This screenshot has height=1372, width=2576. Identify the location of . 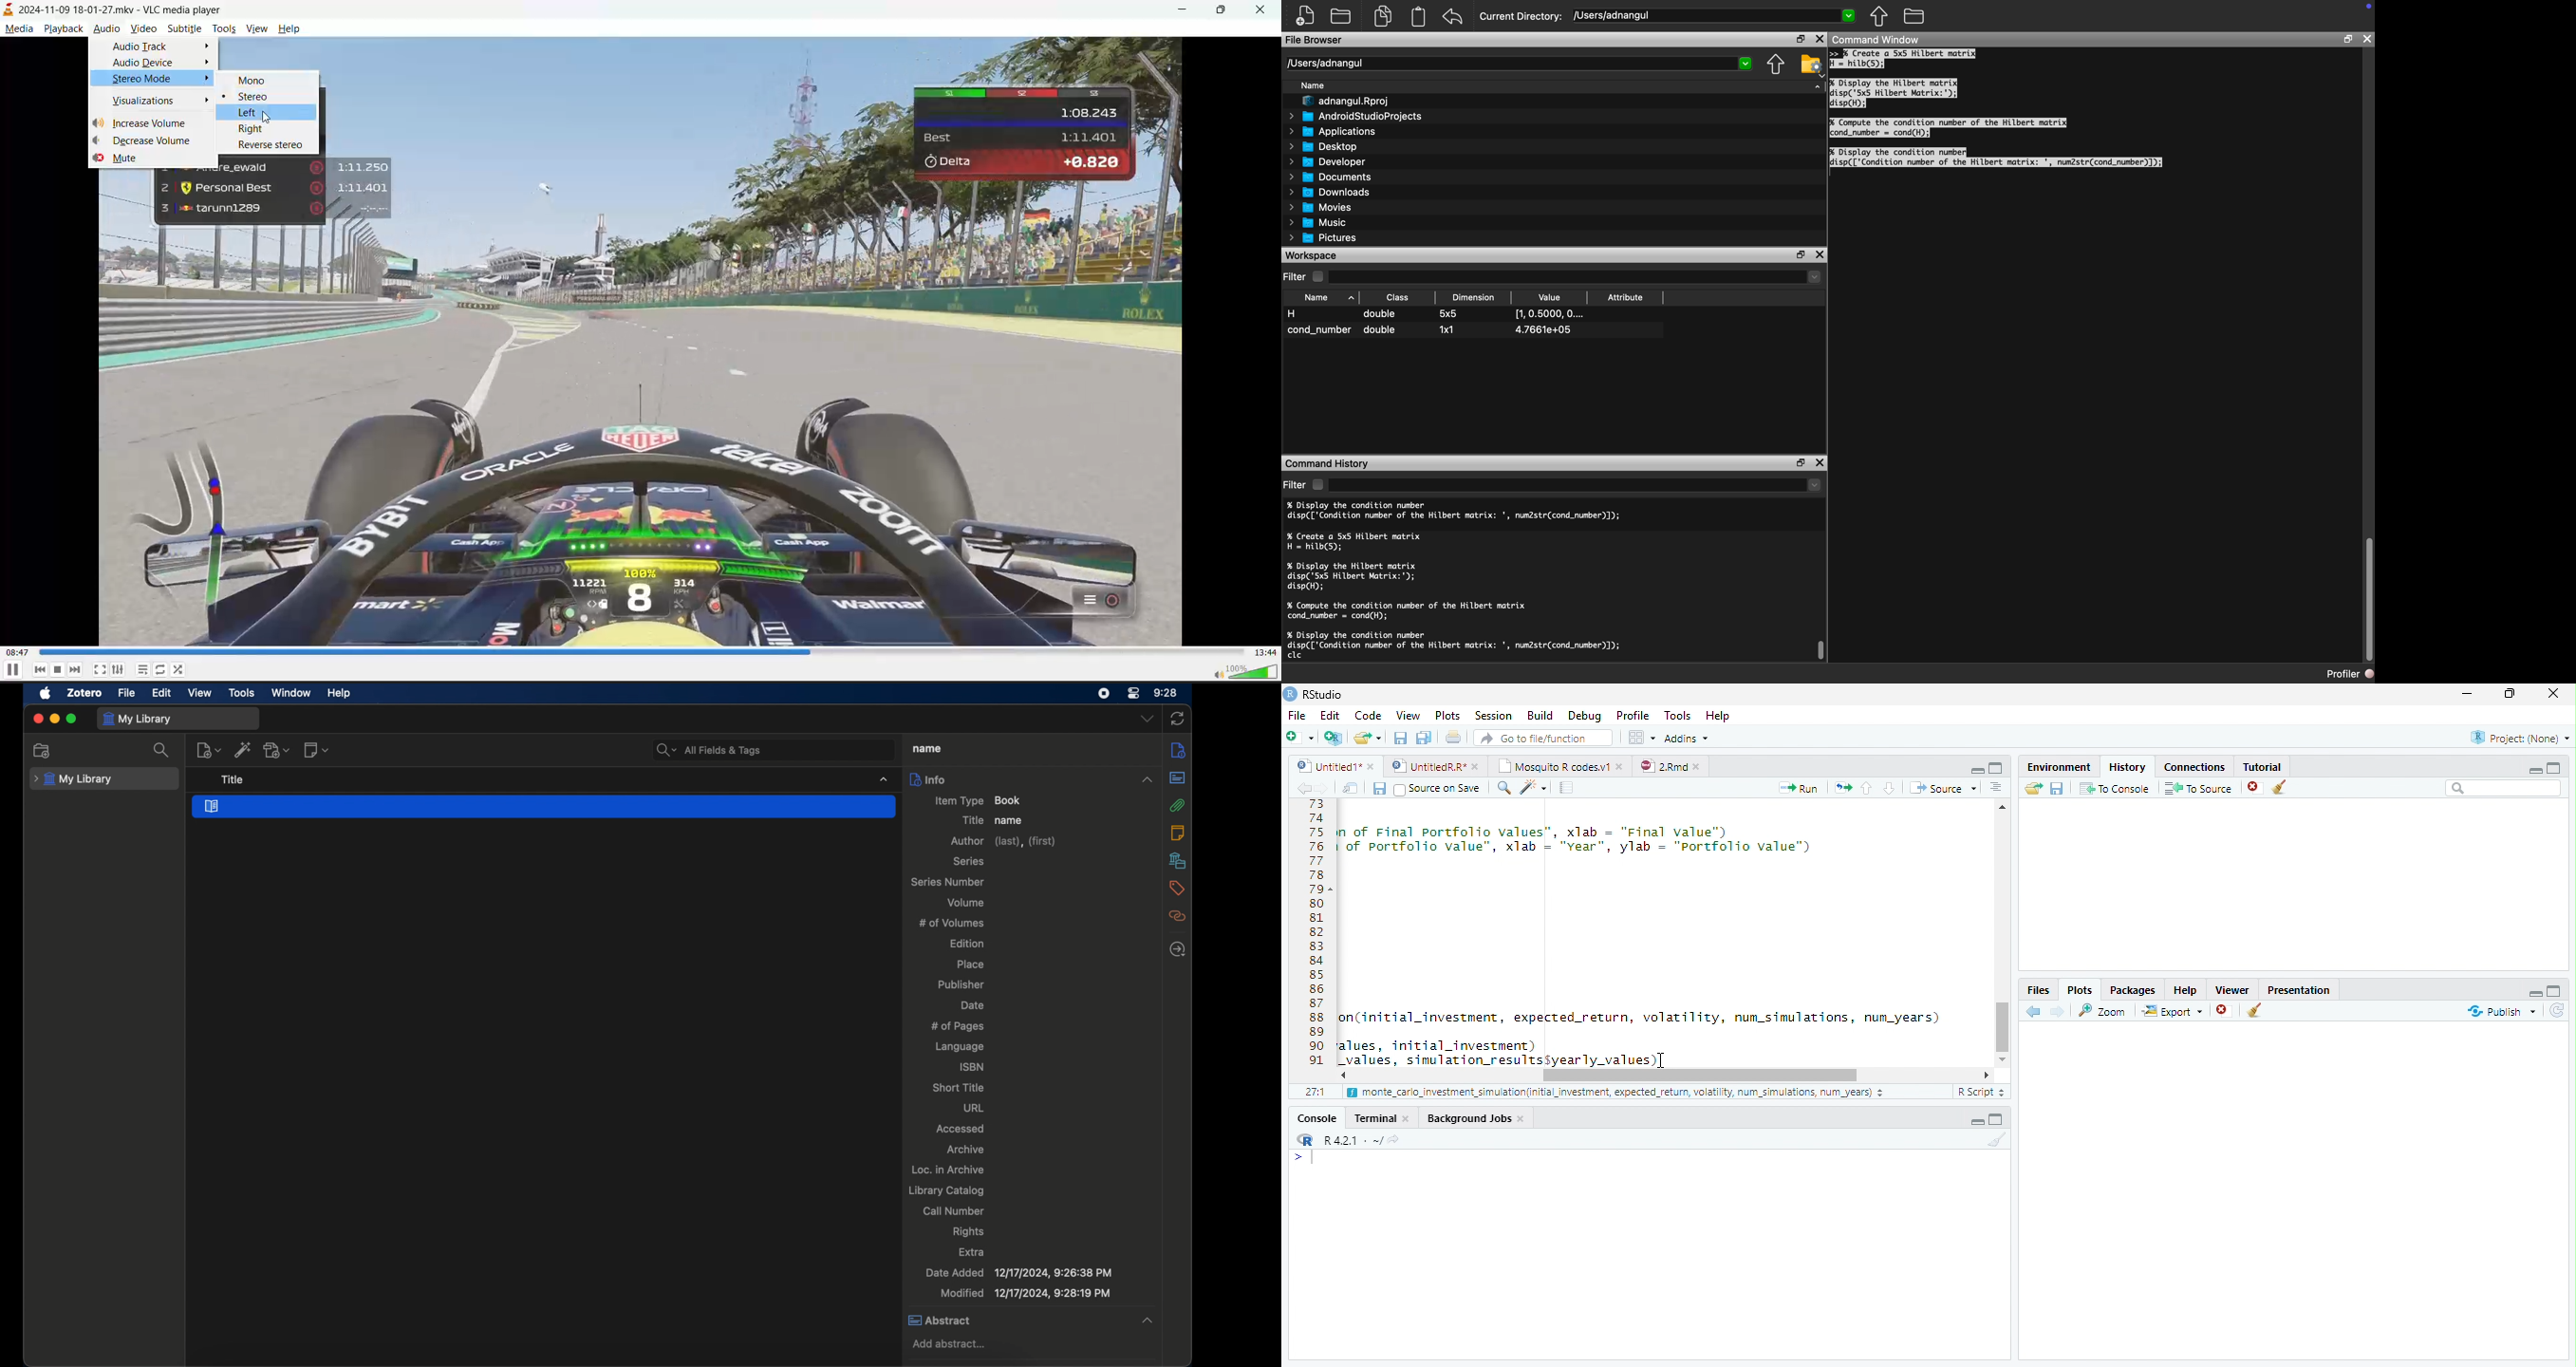
(1976, 768).